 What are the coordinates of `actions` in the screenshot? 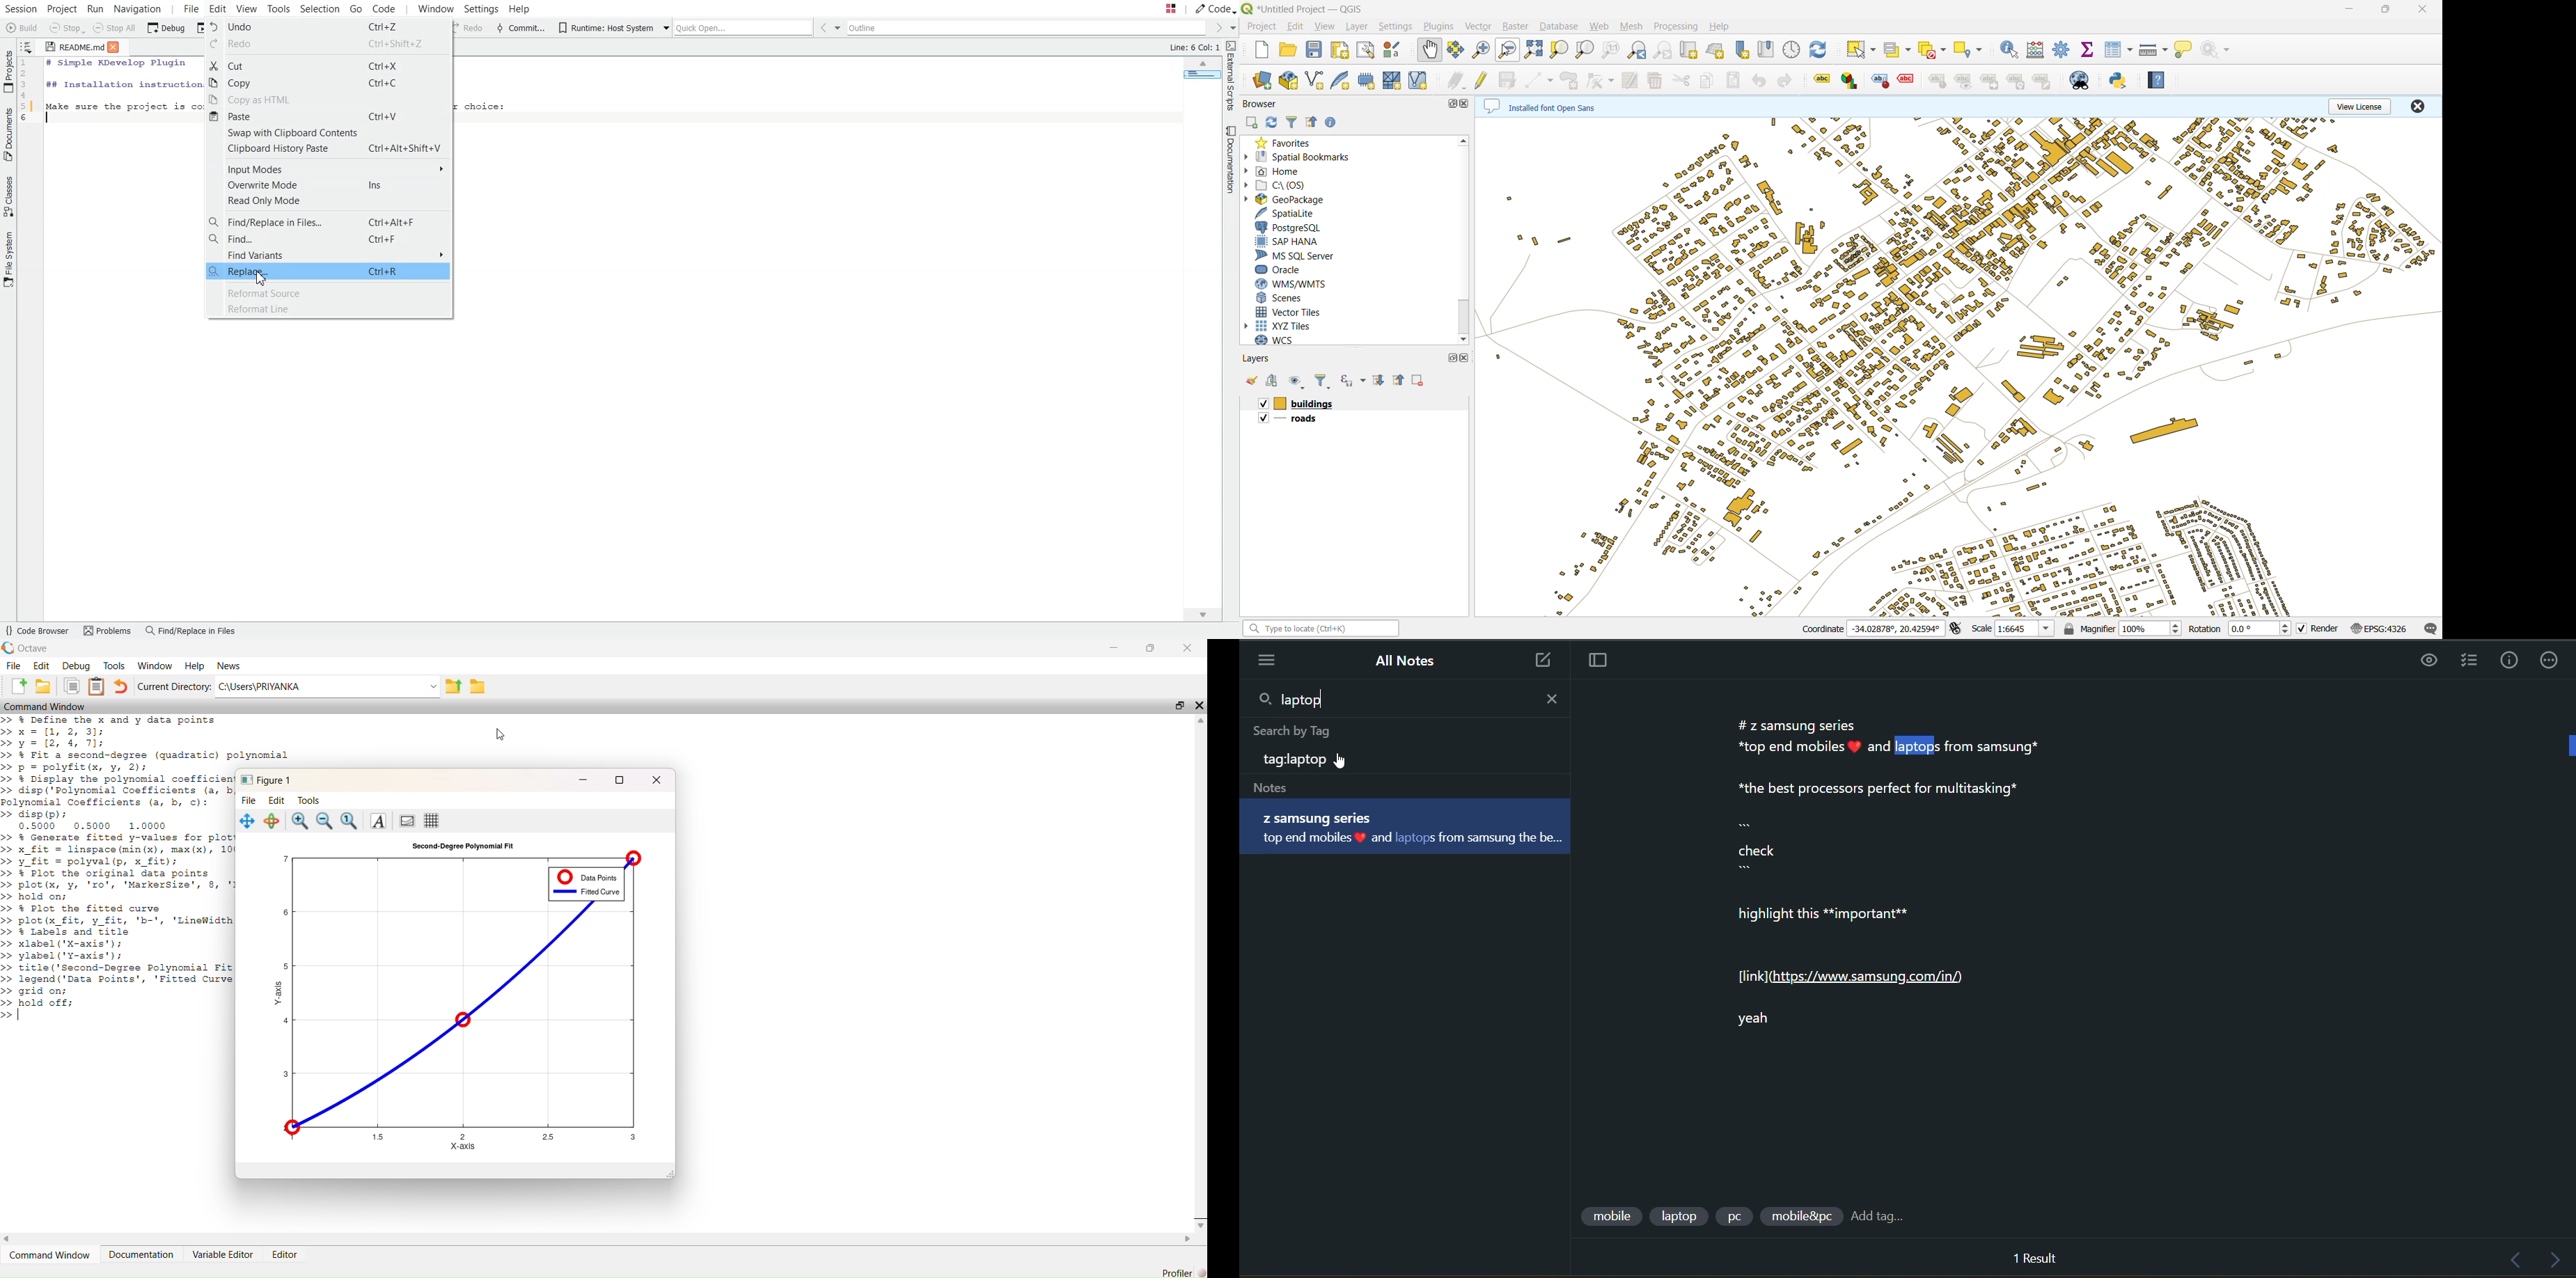 It's located at (2552, 661).